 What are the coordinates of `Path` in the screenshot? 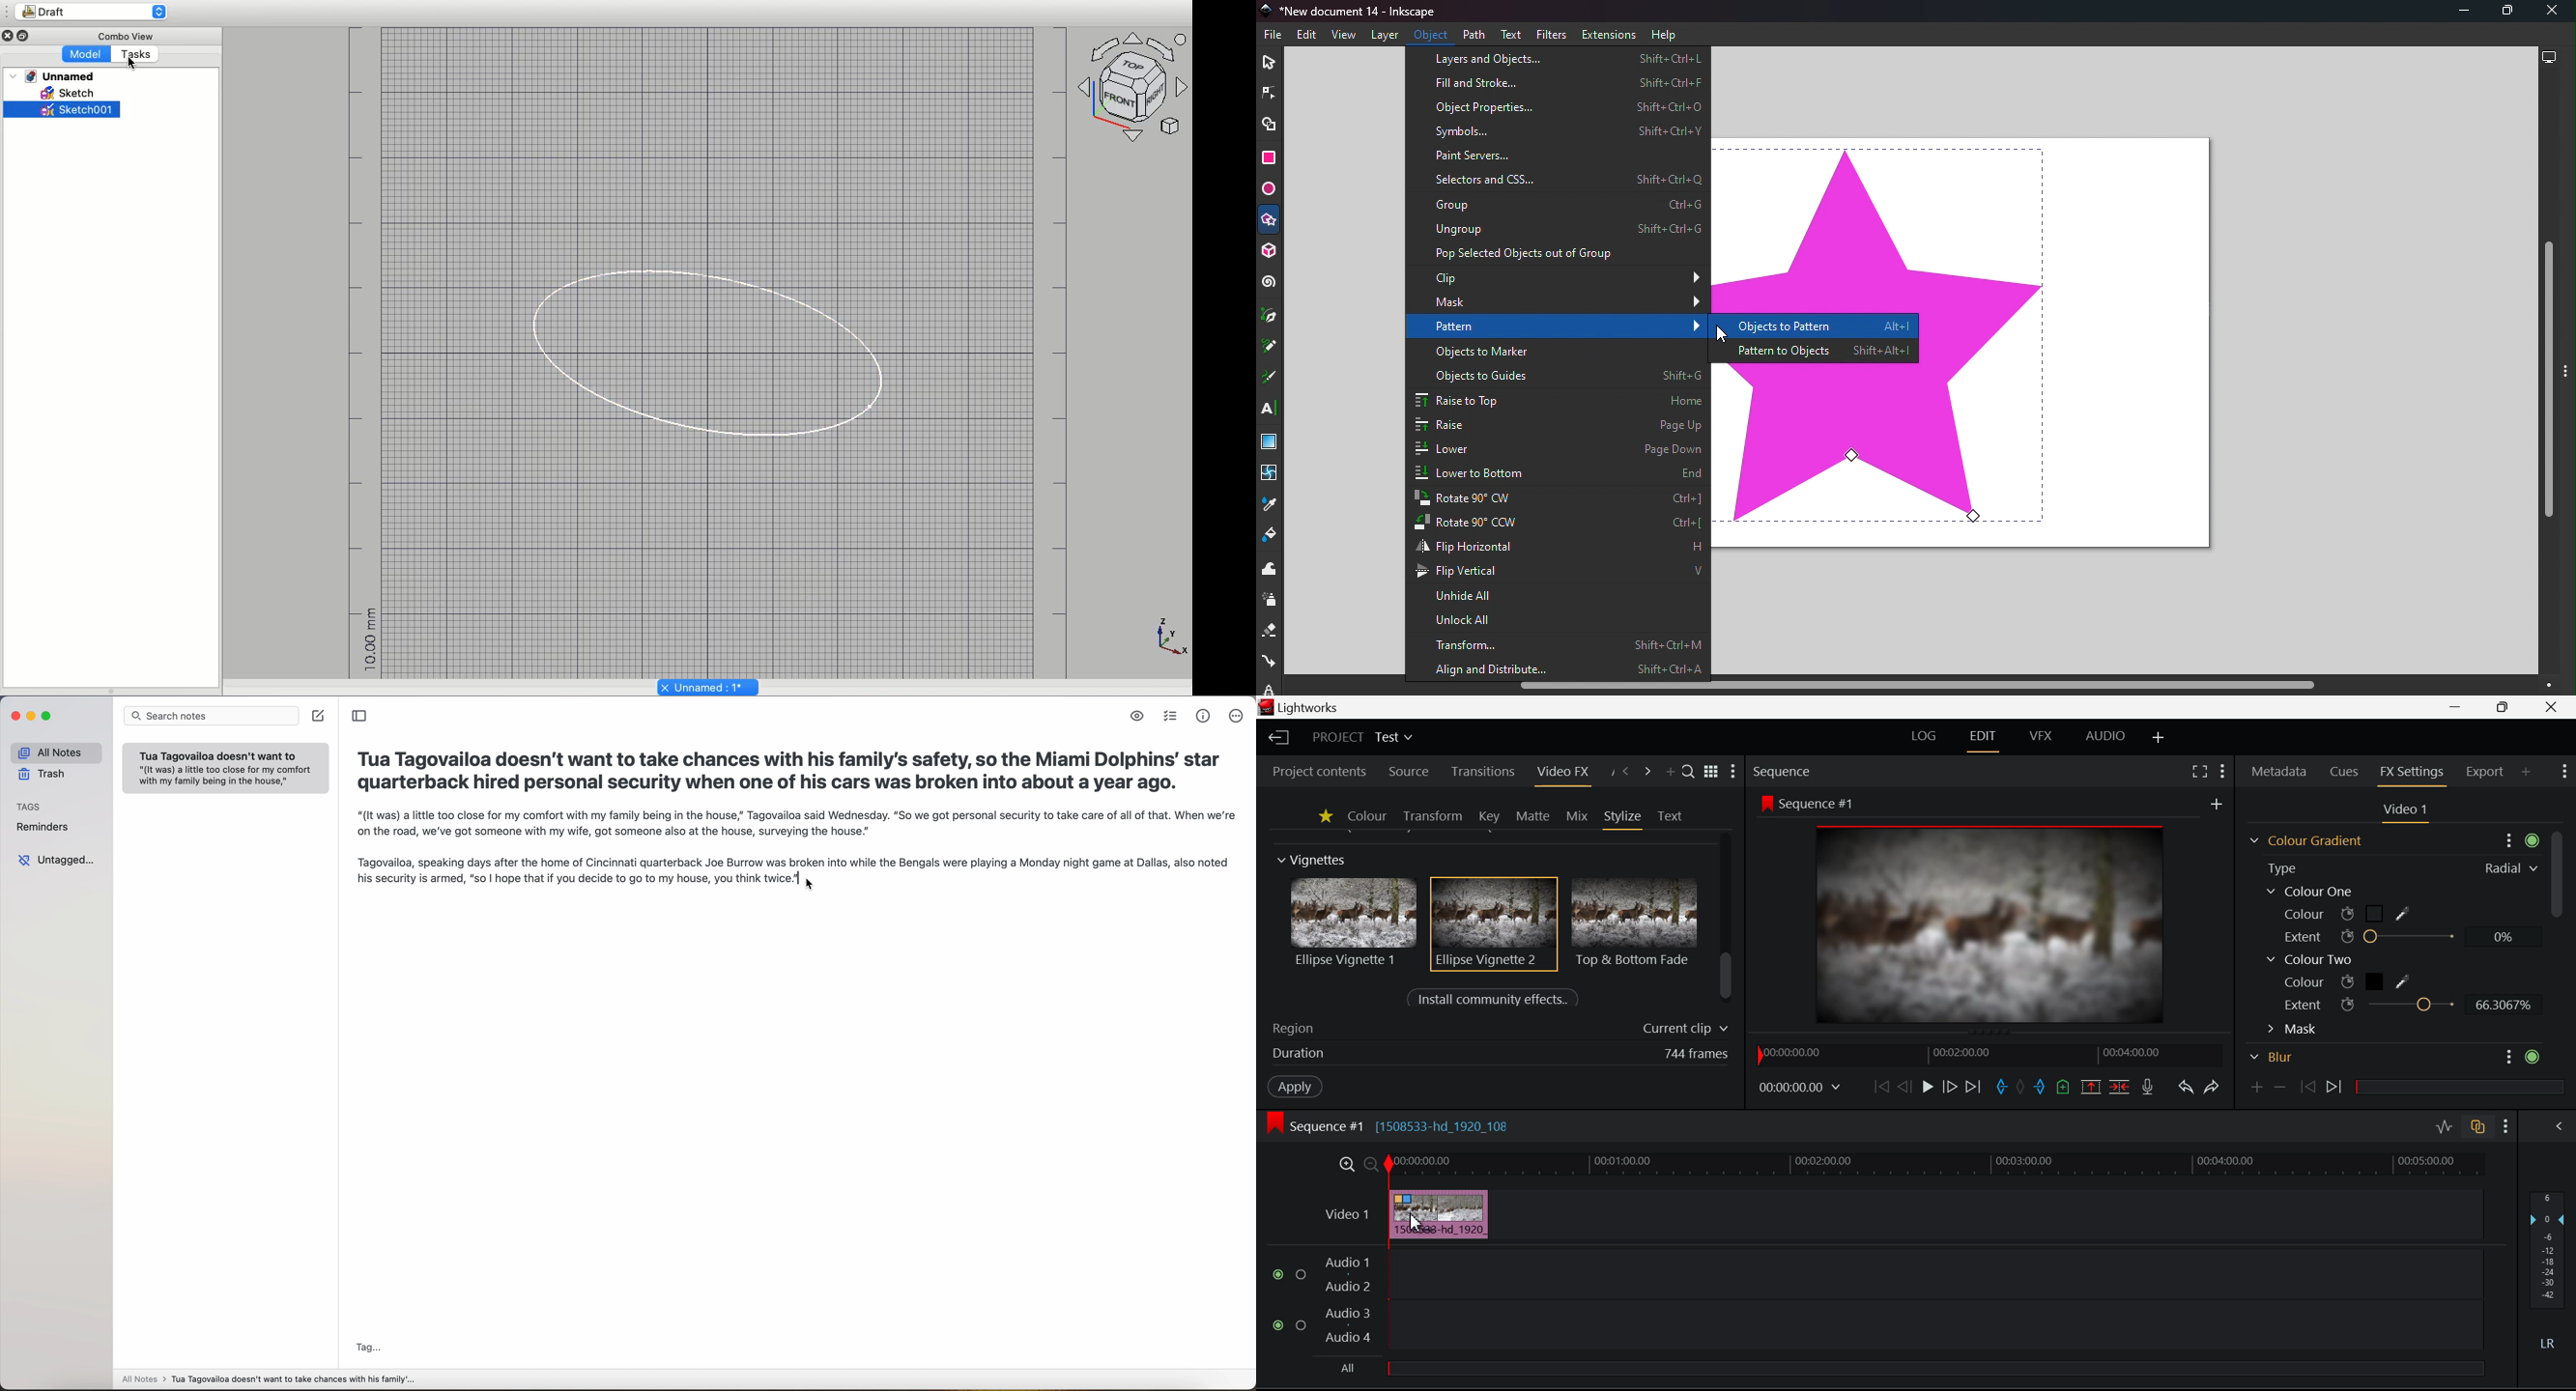 It's located at (1472, 34).